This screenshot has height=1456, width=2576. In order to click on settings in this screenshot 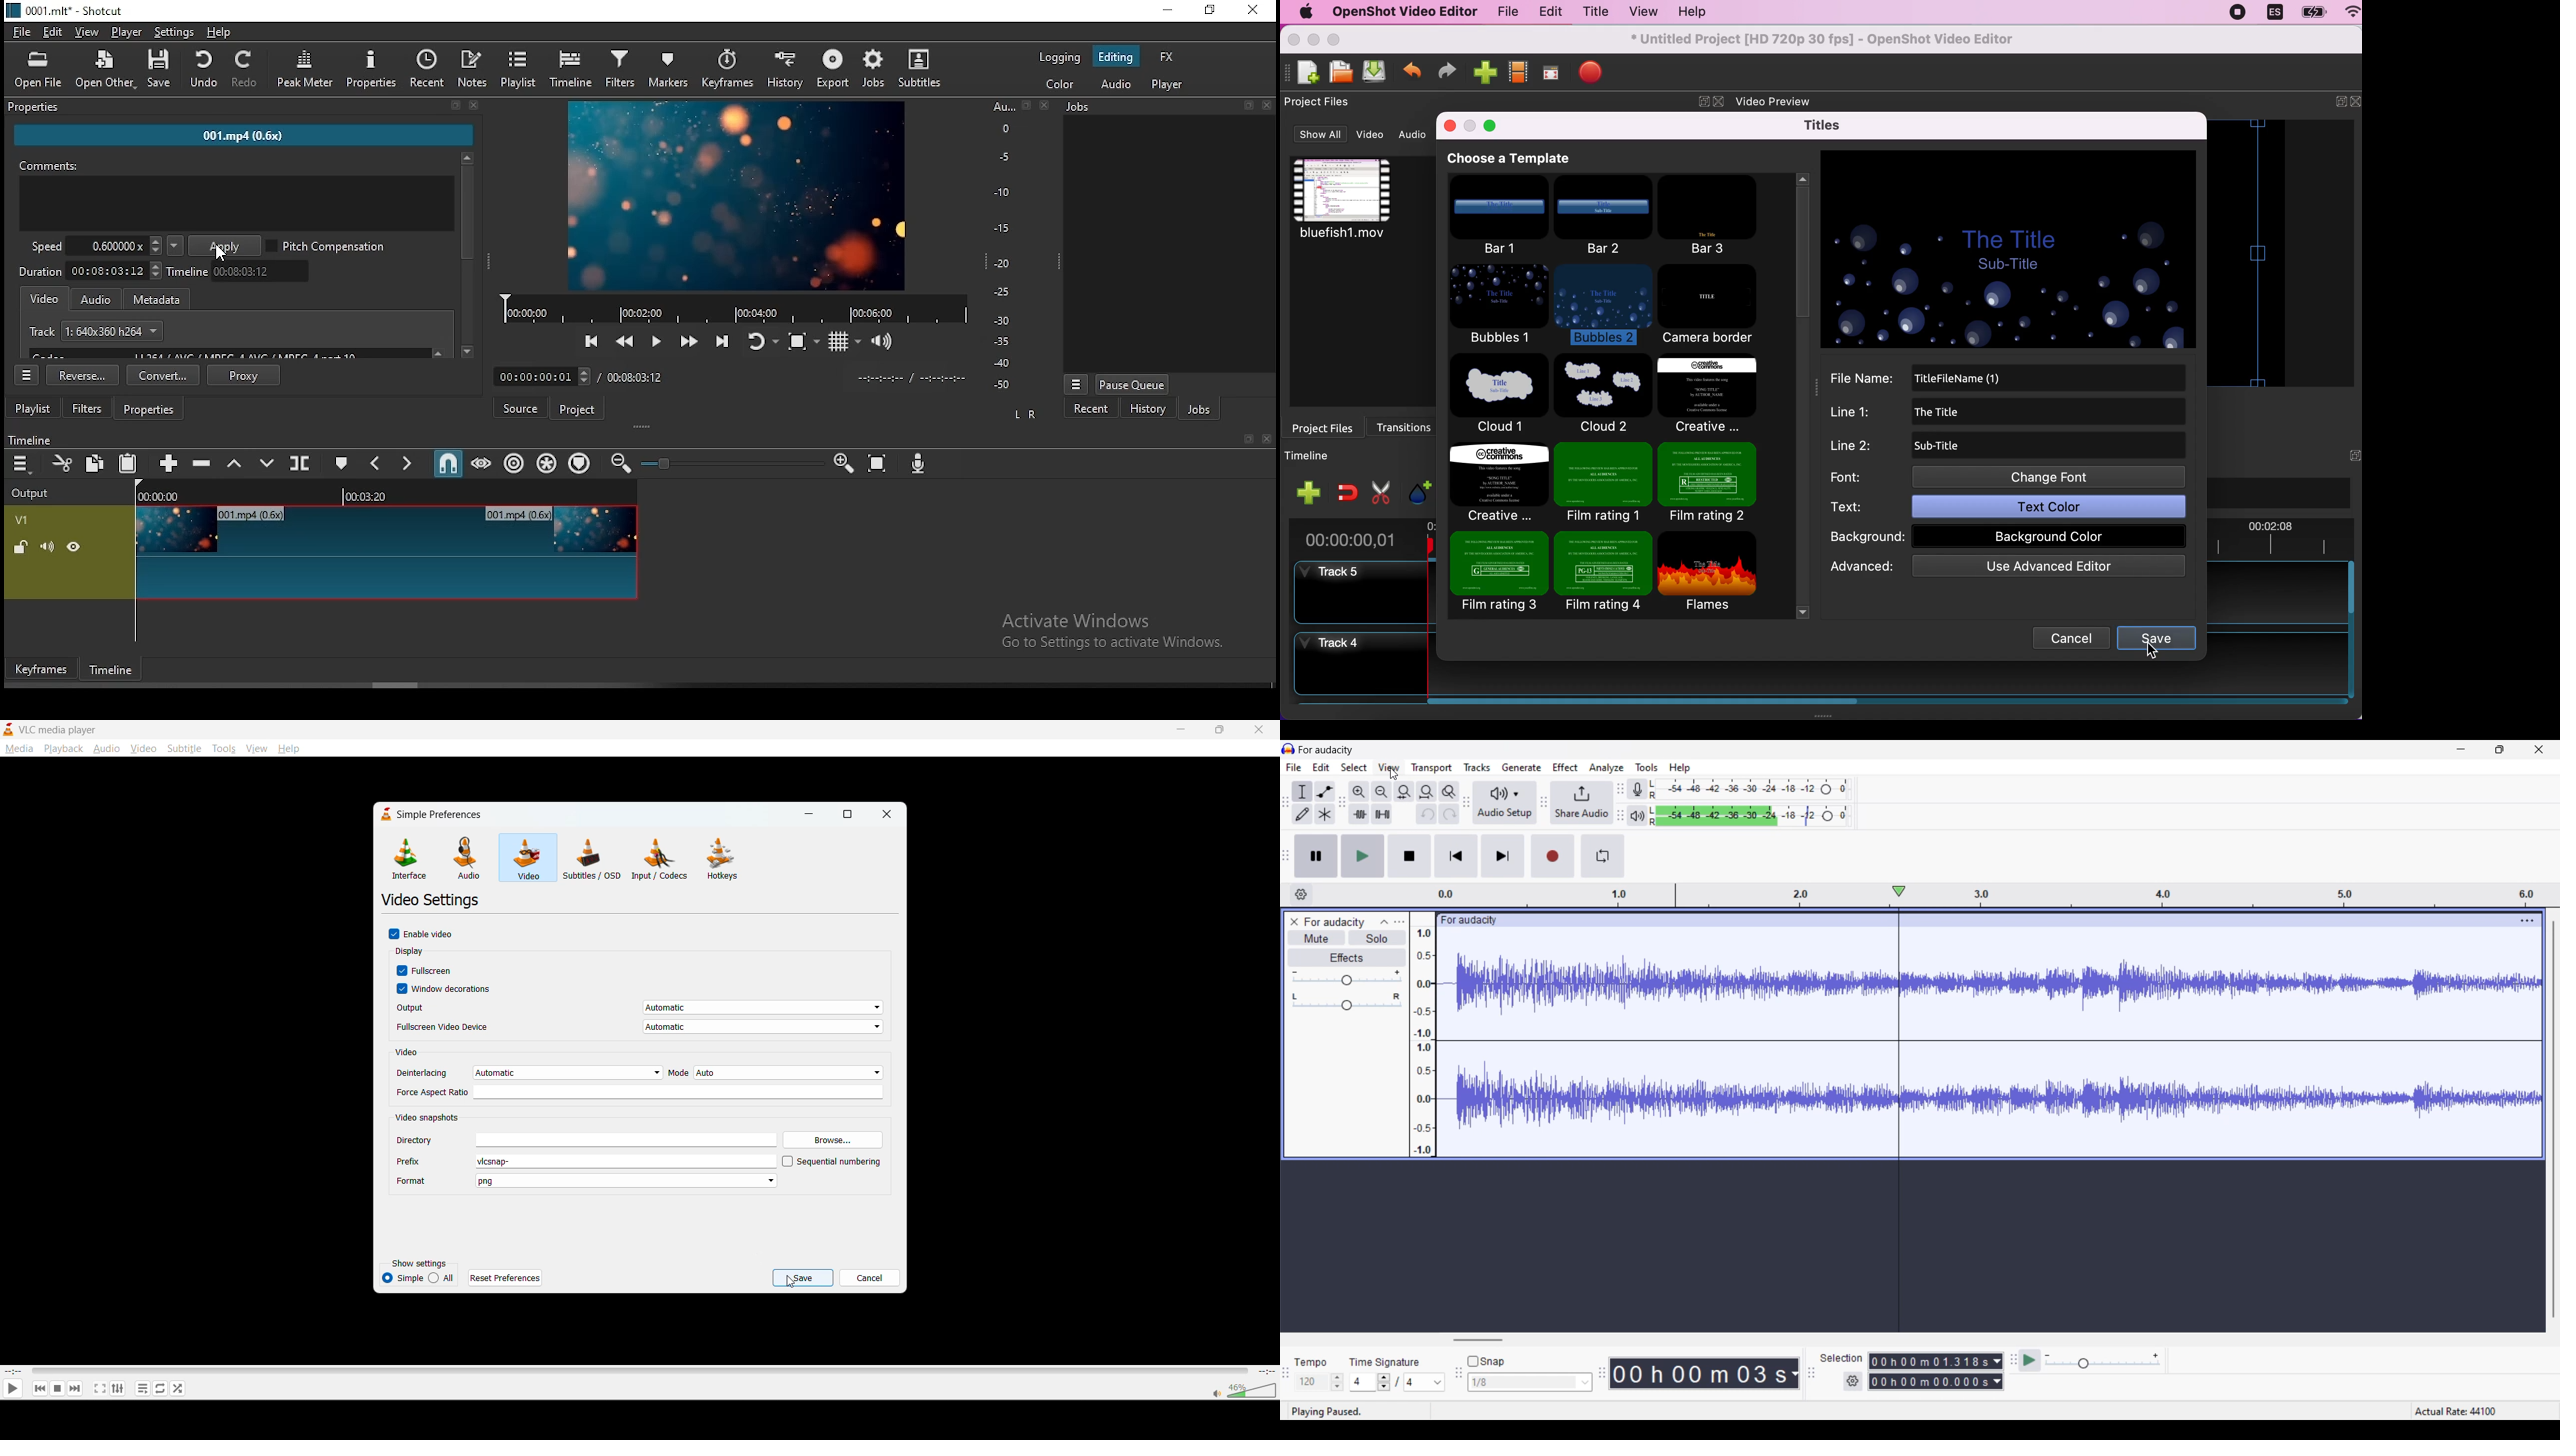, I will do `click(175, 31)`.